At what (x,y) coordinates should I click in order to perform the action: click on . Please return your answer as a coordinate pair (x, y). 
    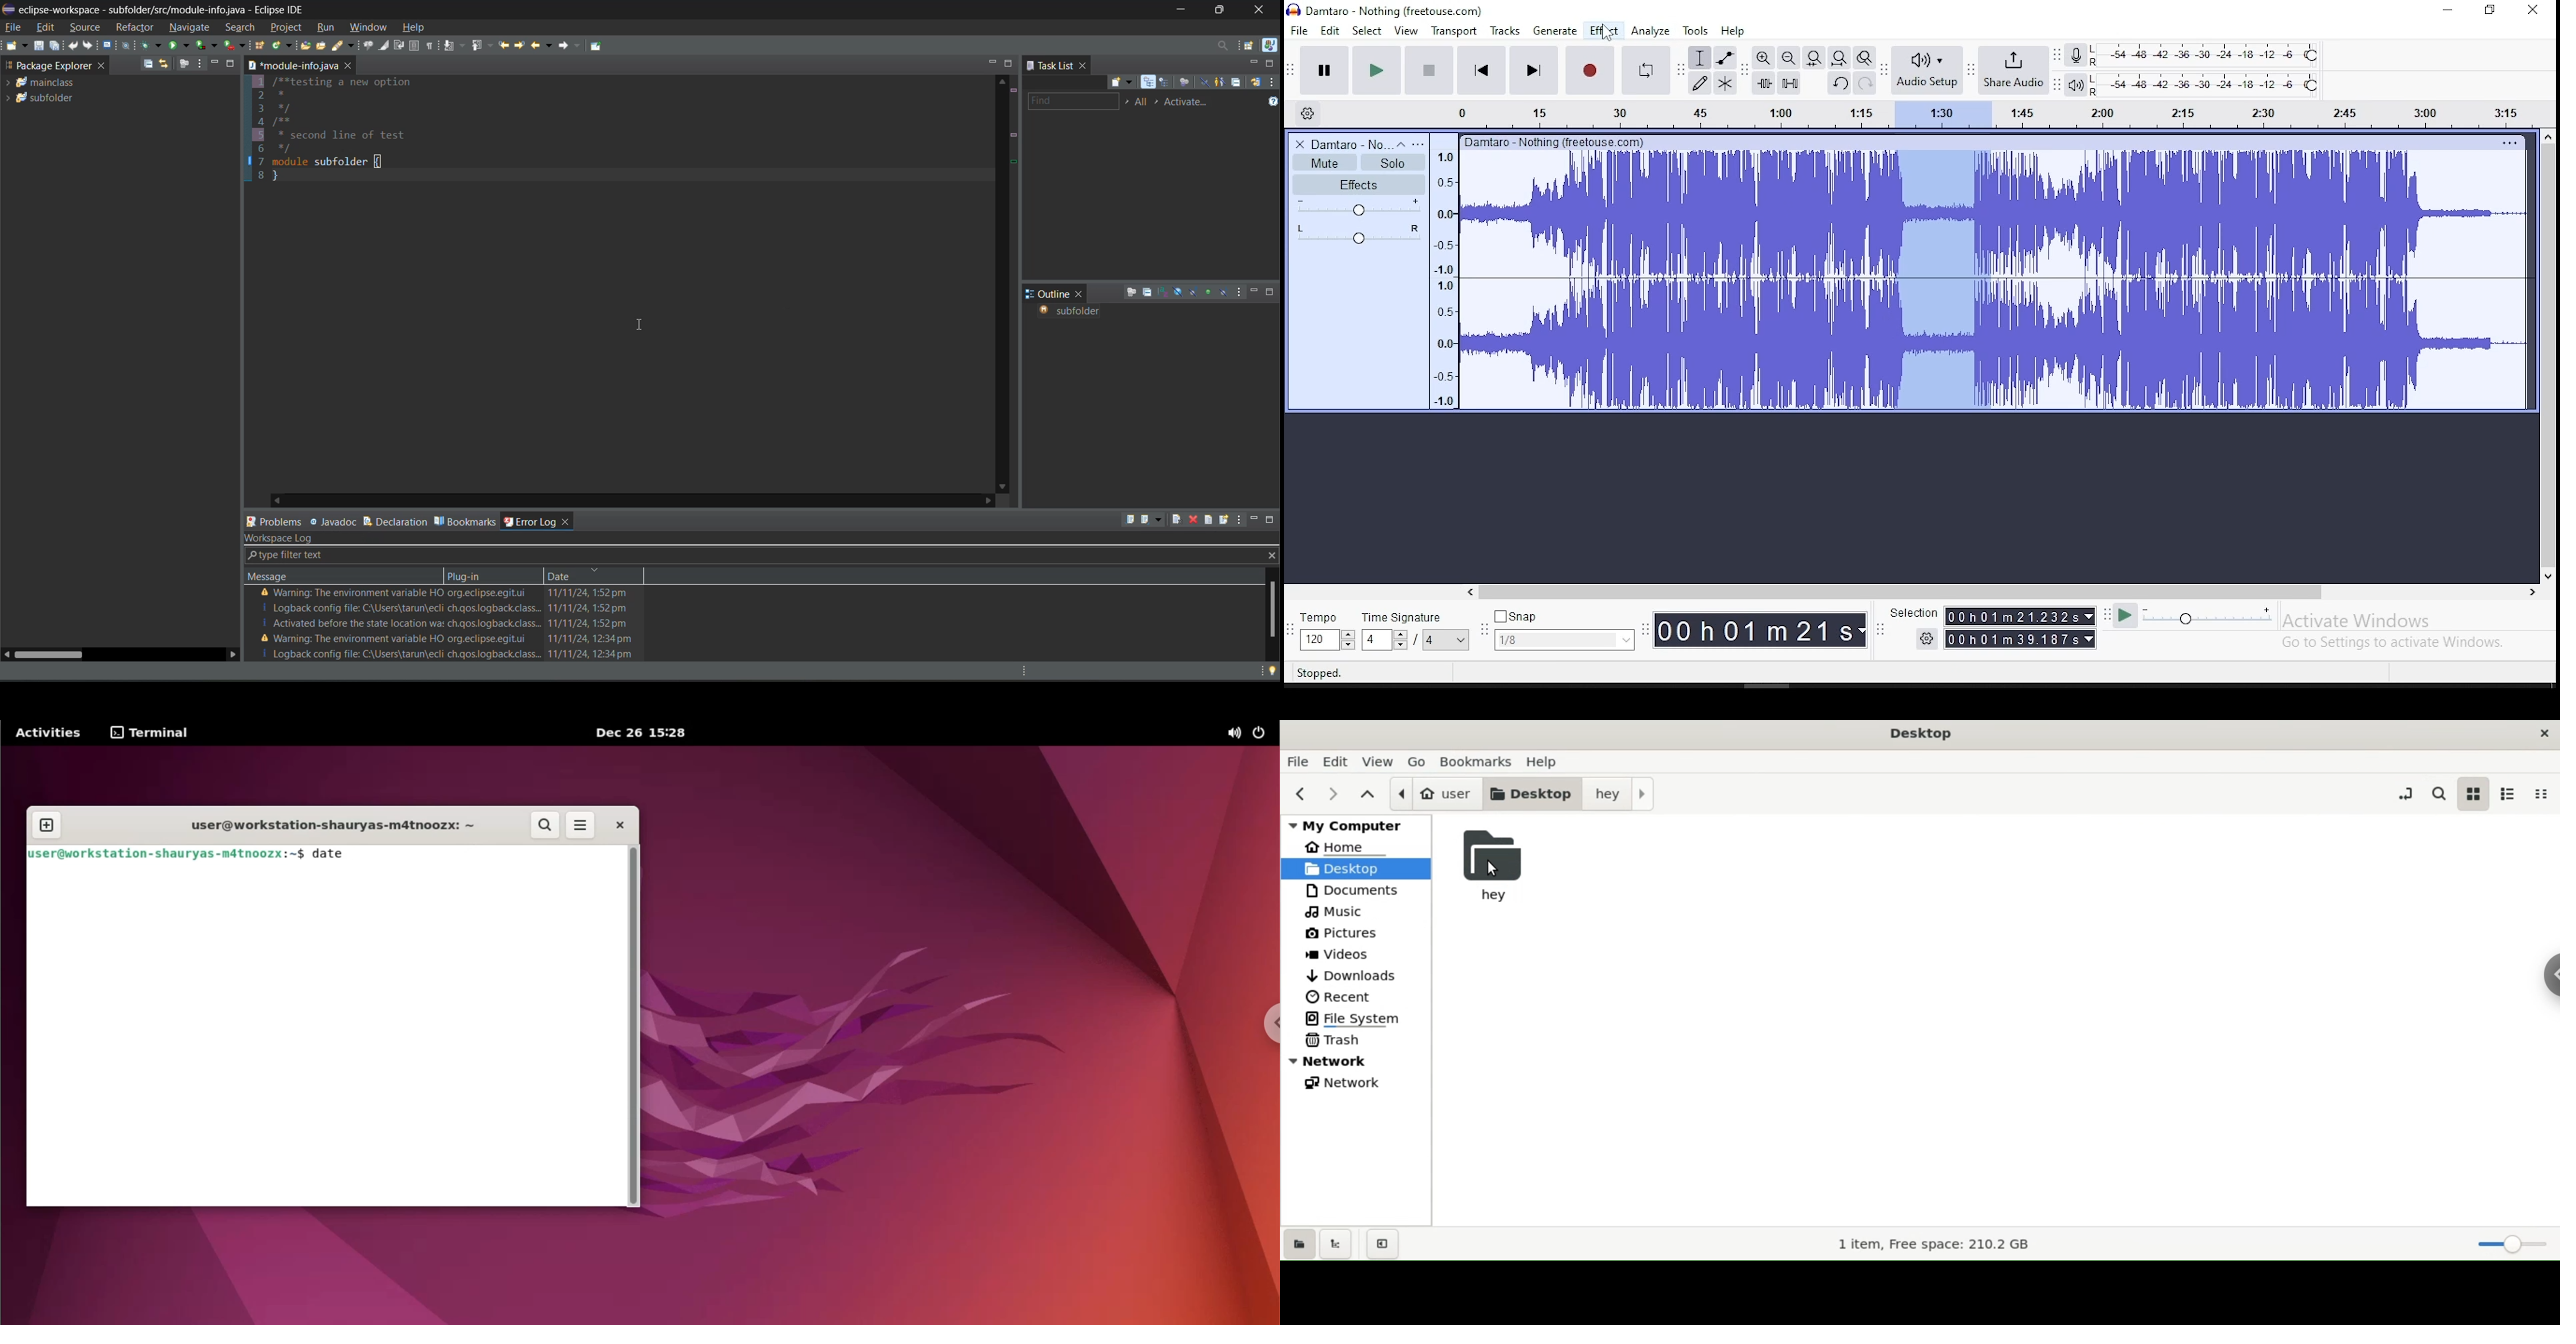
    Looking at the image, I should click on (2056, 83).